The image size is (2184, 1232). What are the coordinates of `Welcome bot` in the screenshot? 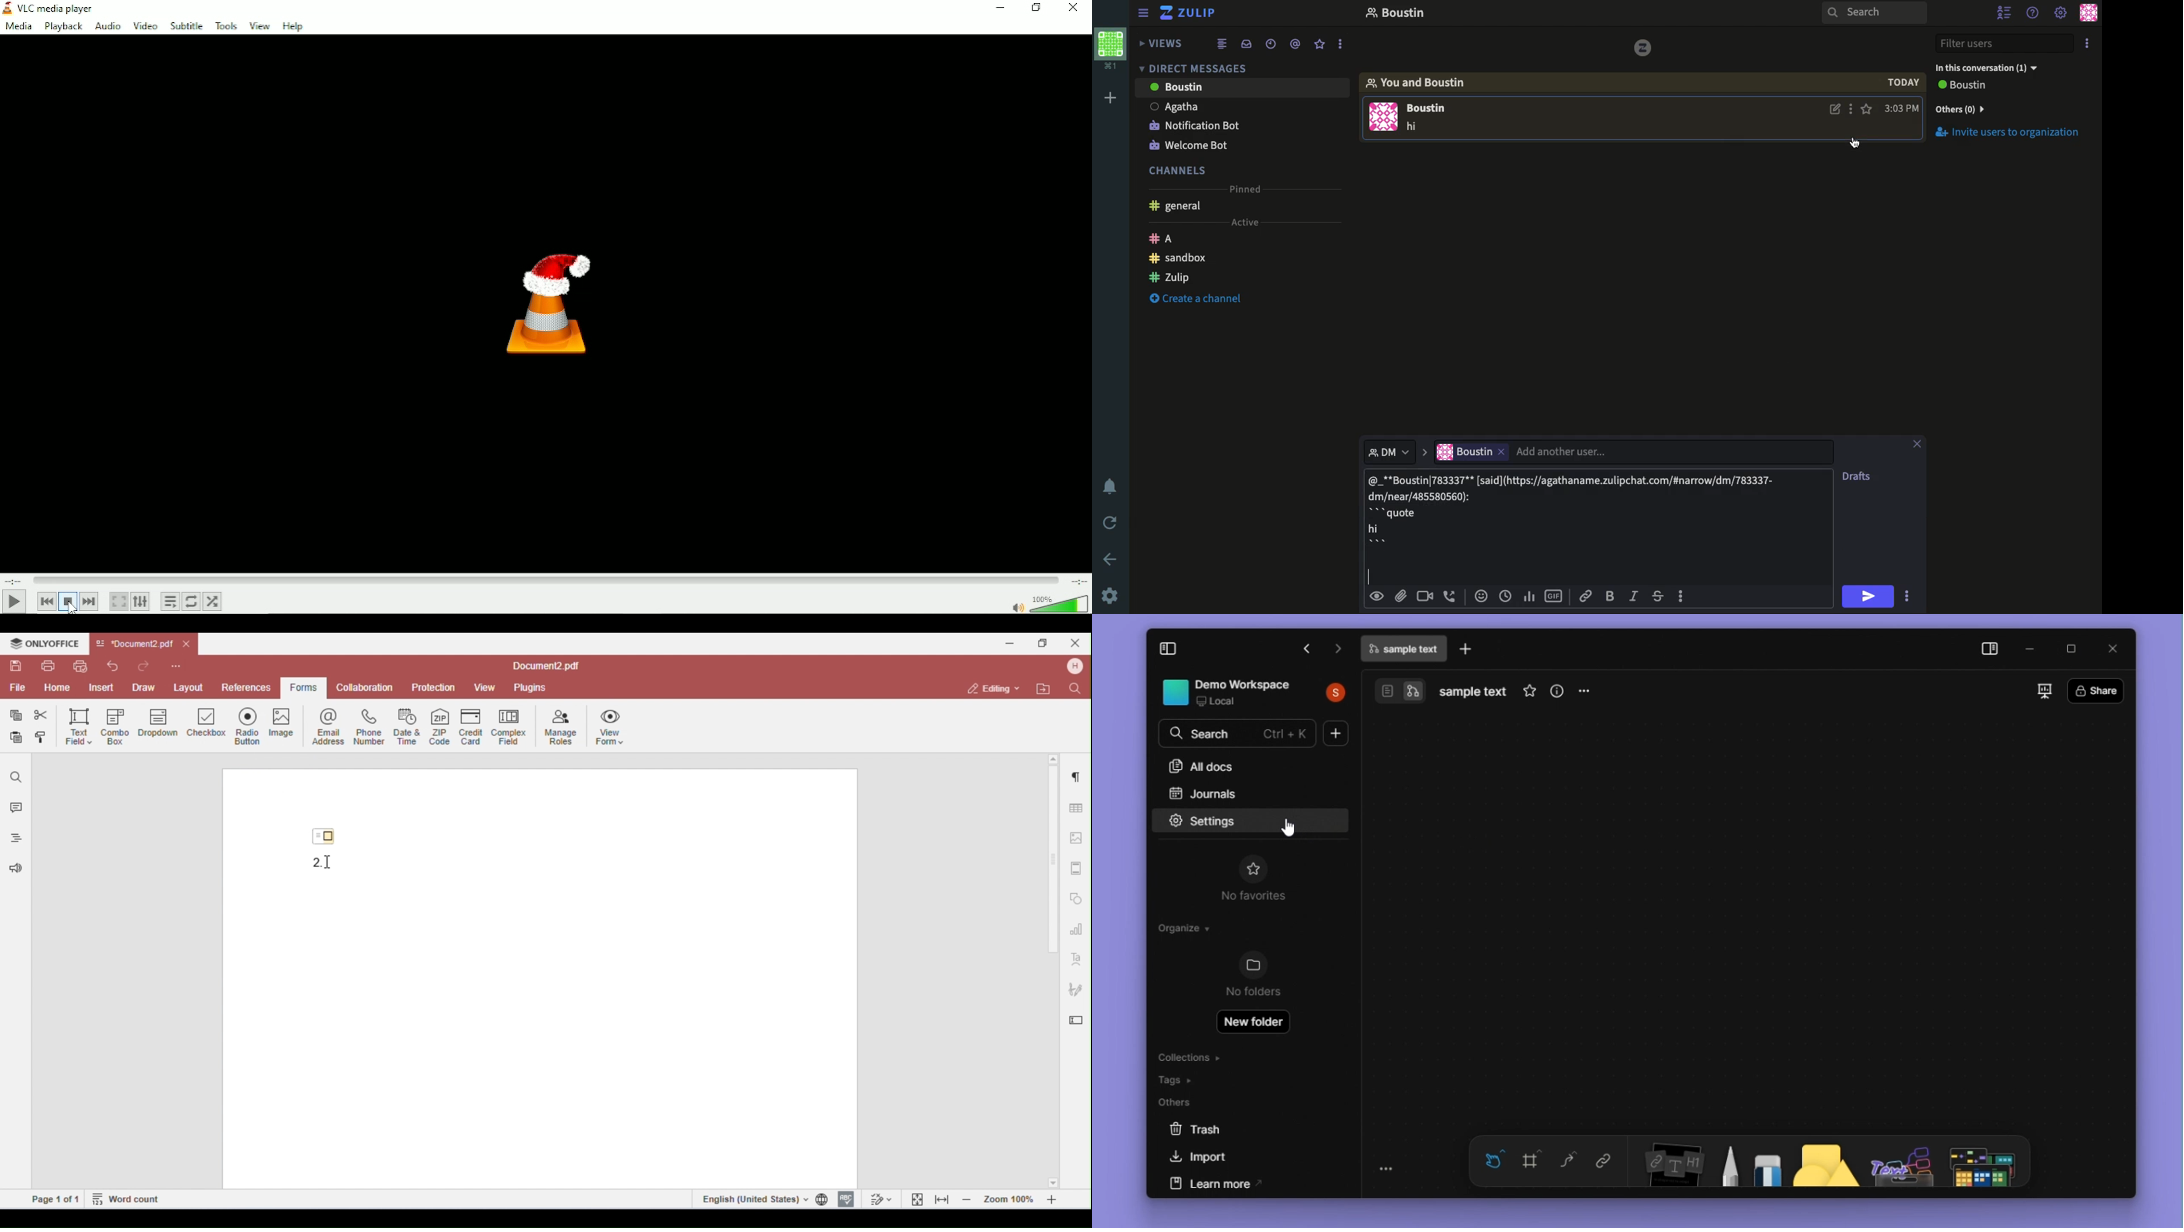 It's located at (1192, 142).